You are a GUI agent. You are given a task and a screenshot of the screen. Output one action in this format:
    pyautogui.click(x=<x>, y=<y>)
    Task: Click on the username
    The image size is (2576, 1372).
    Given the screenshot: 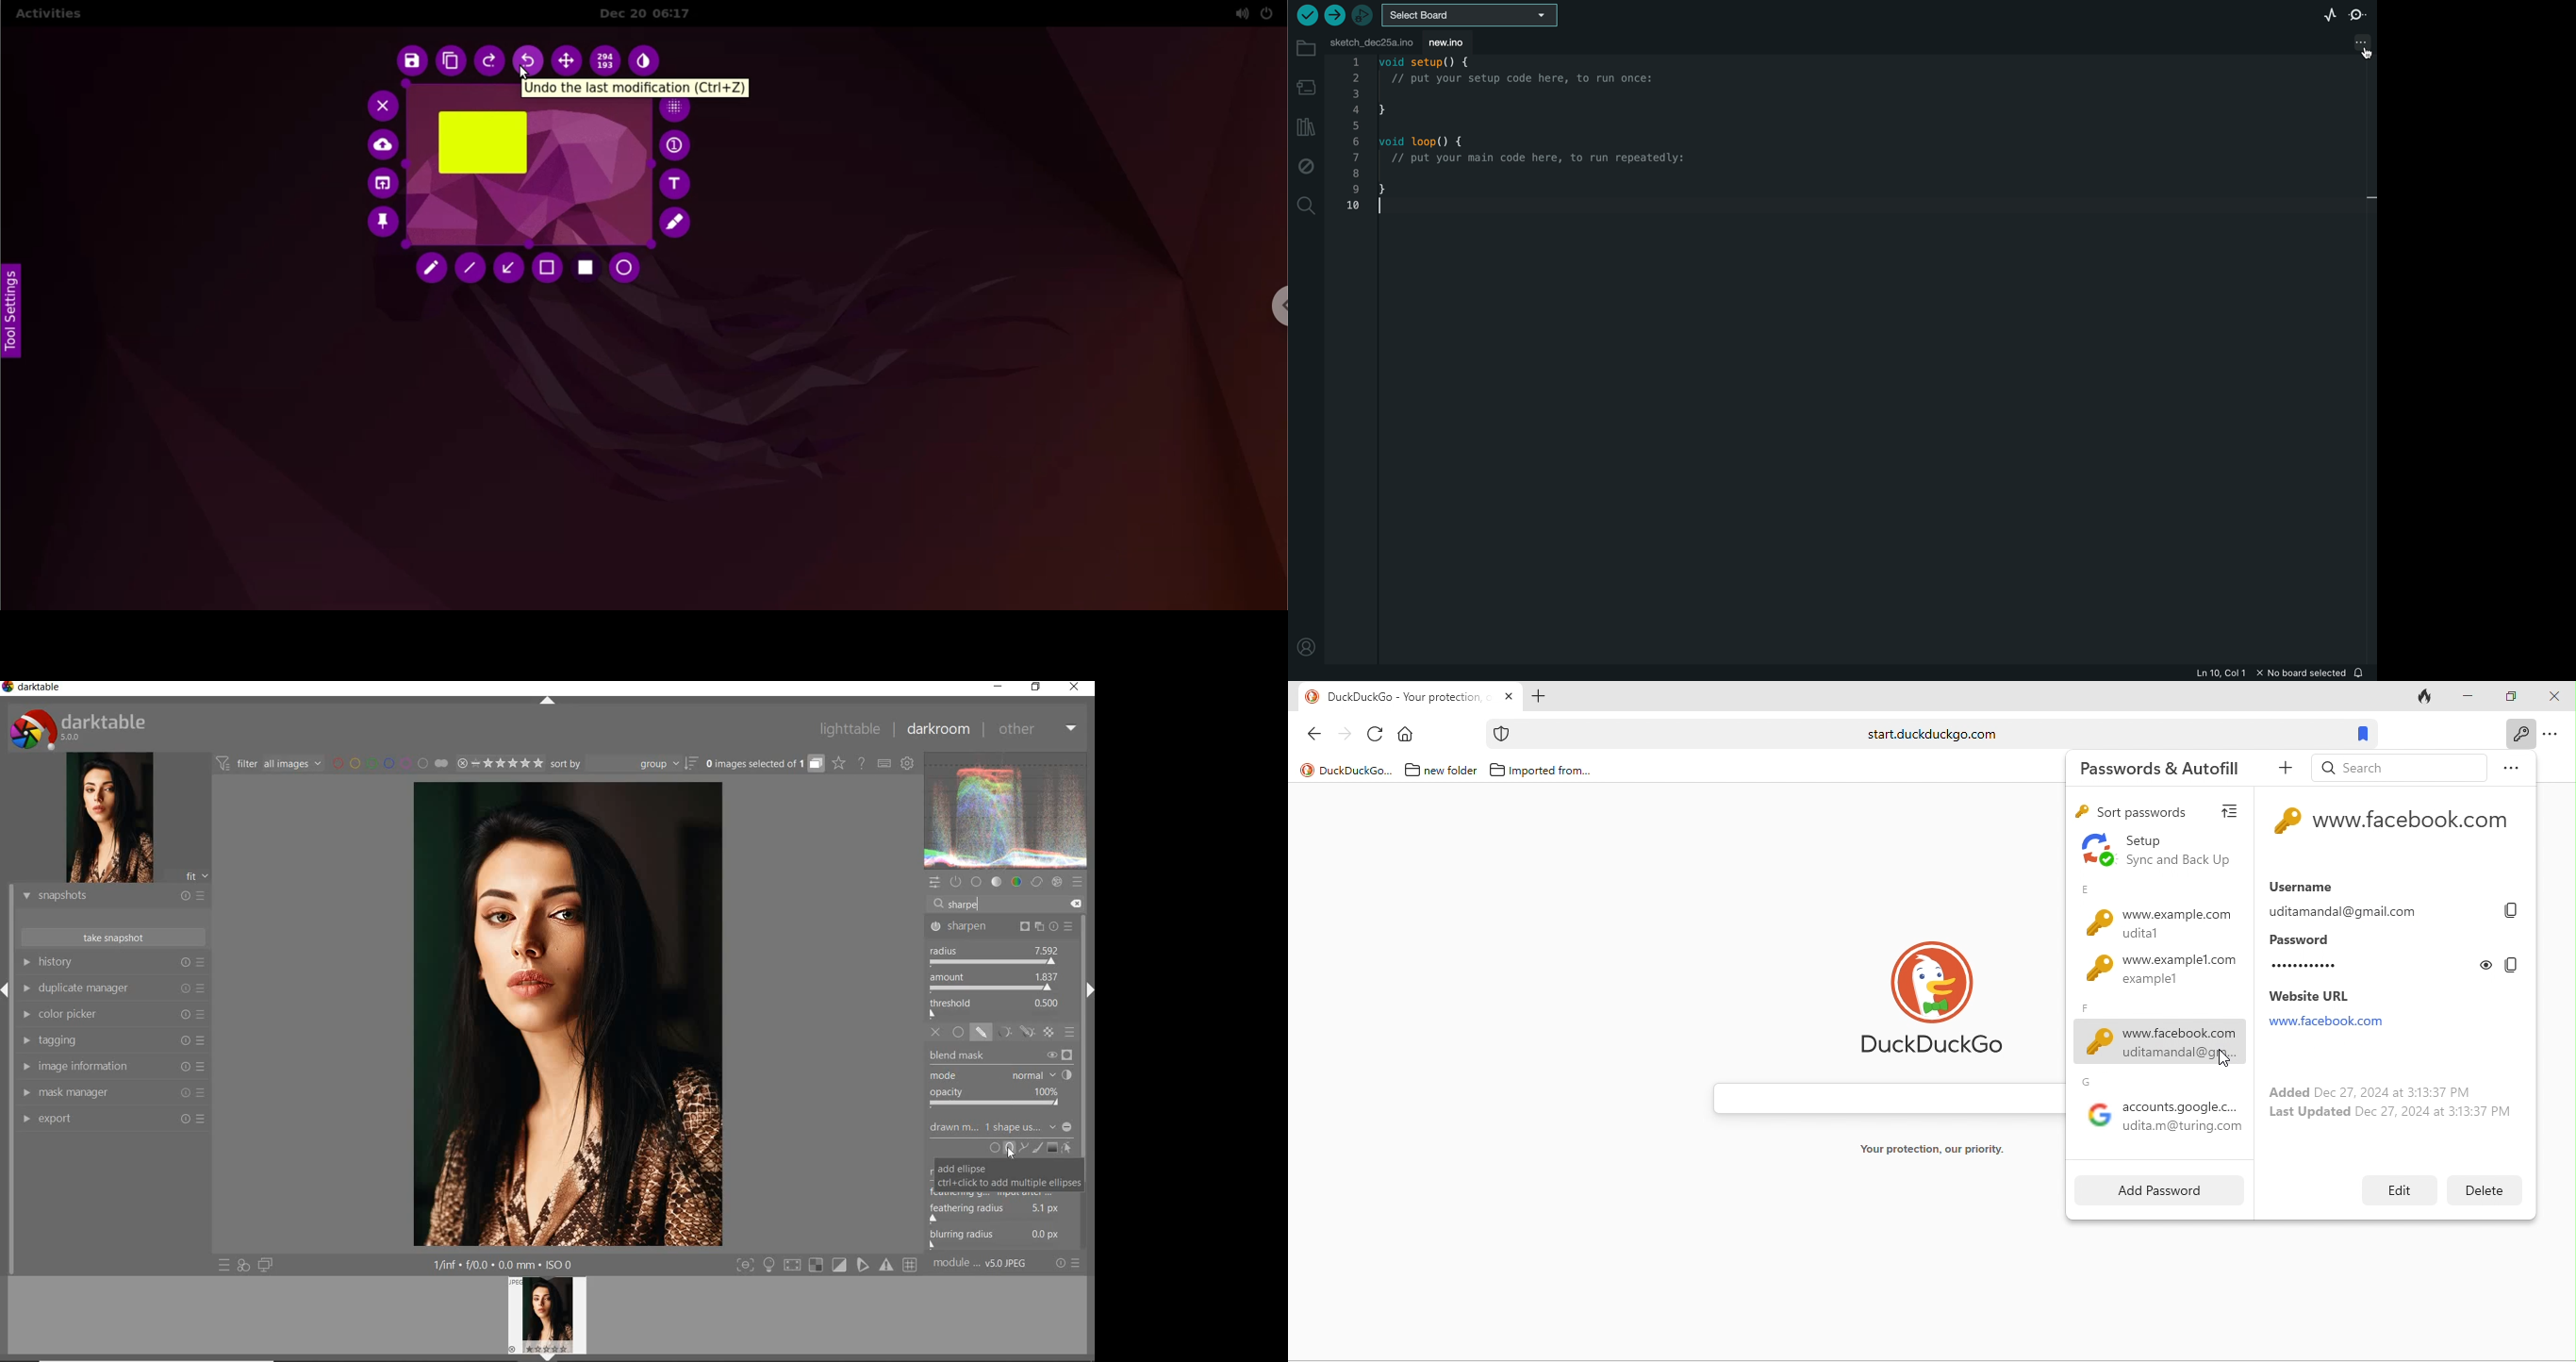 What is the action you would take?
    pyautogui.click(x=2378, y=898)
    